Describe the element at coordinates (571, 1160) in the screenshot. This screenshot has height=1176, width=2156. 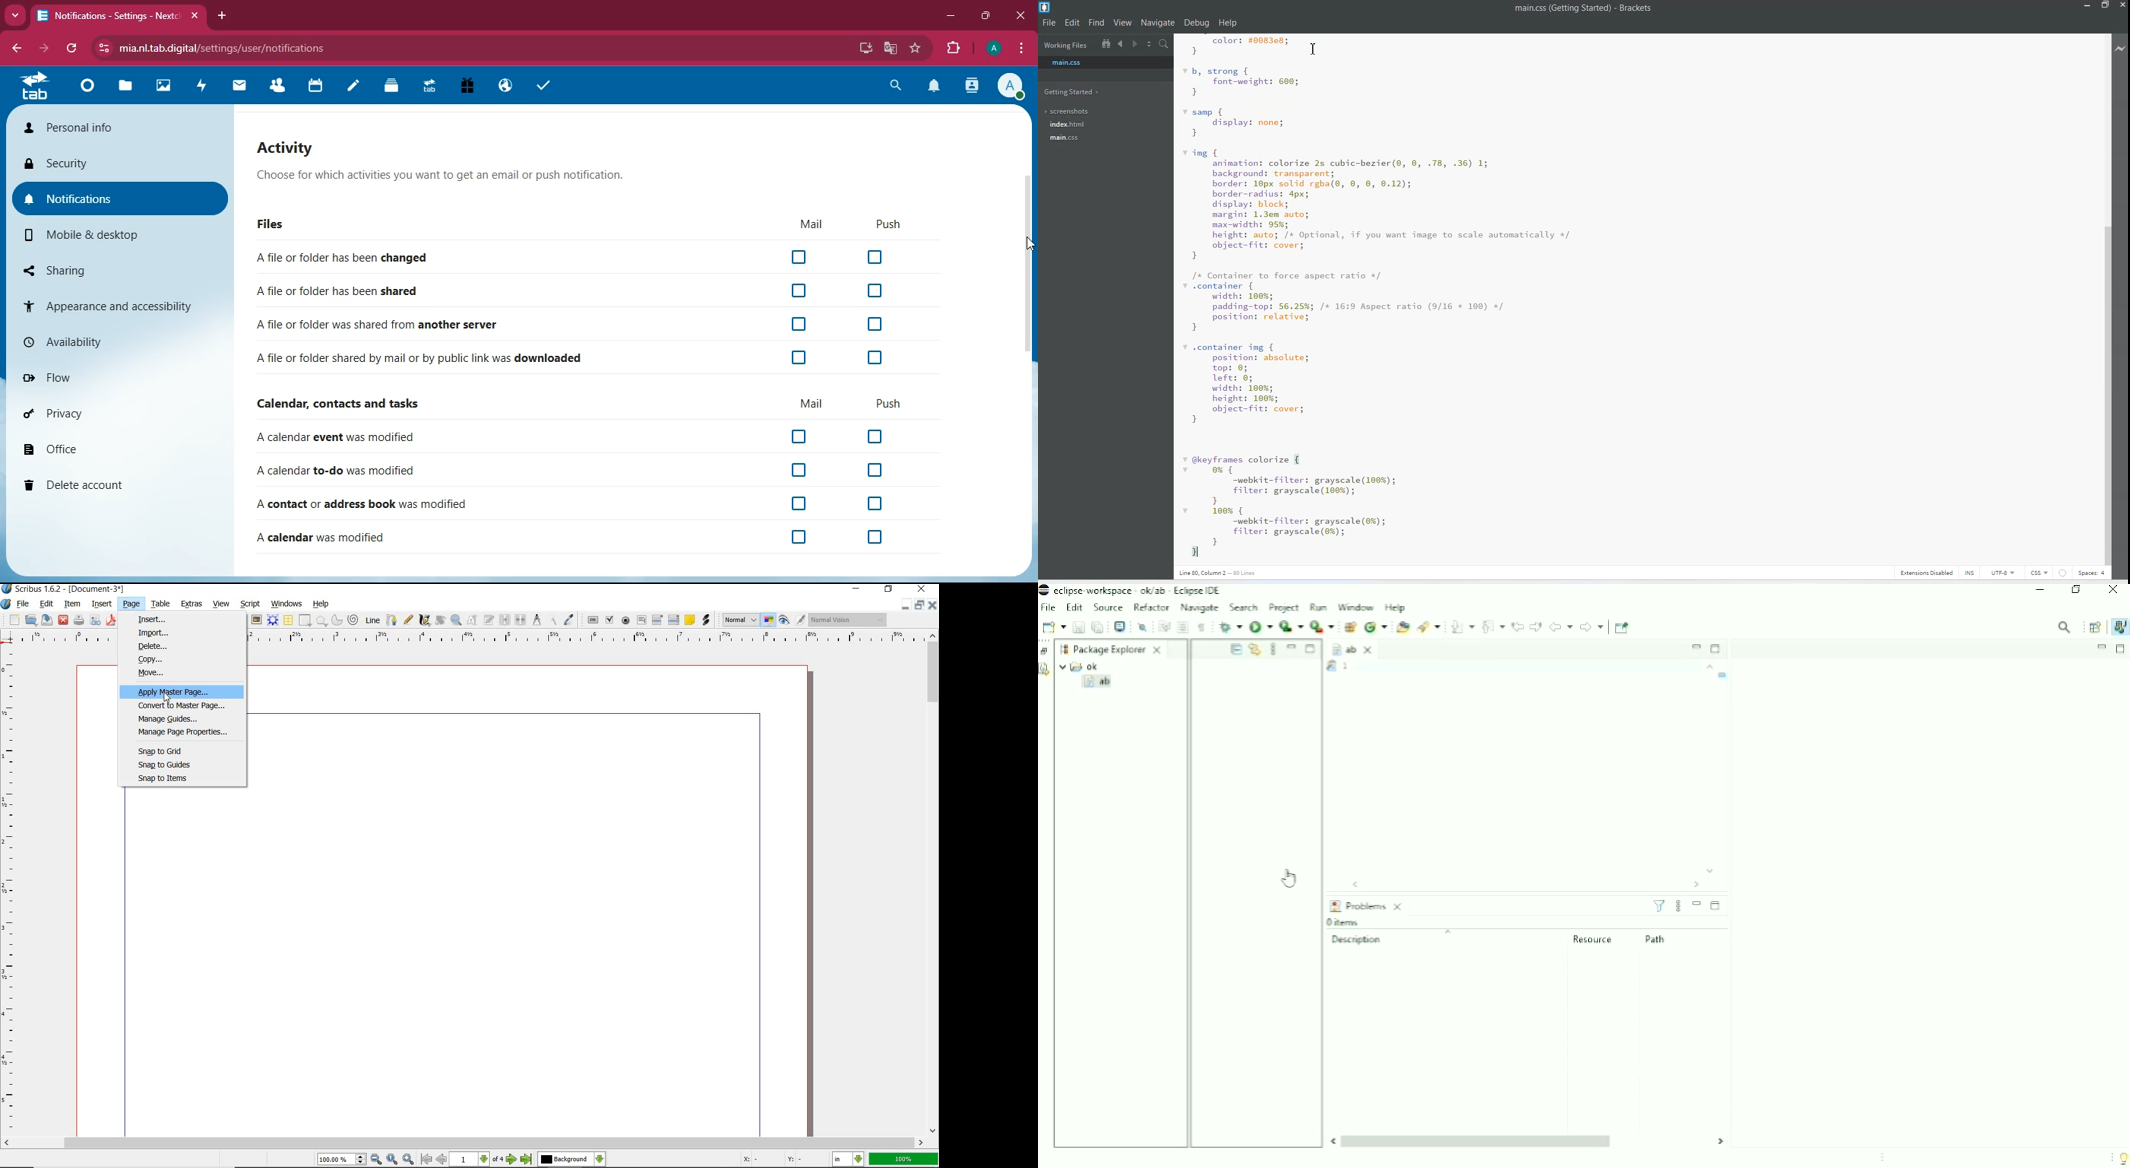
I see `select the current layer` at that location.